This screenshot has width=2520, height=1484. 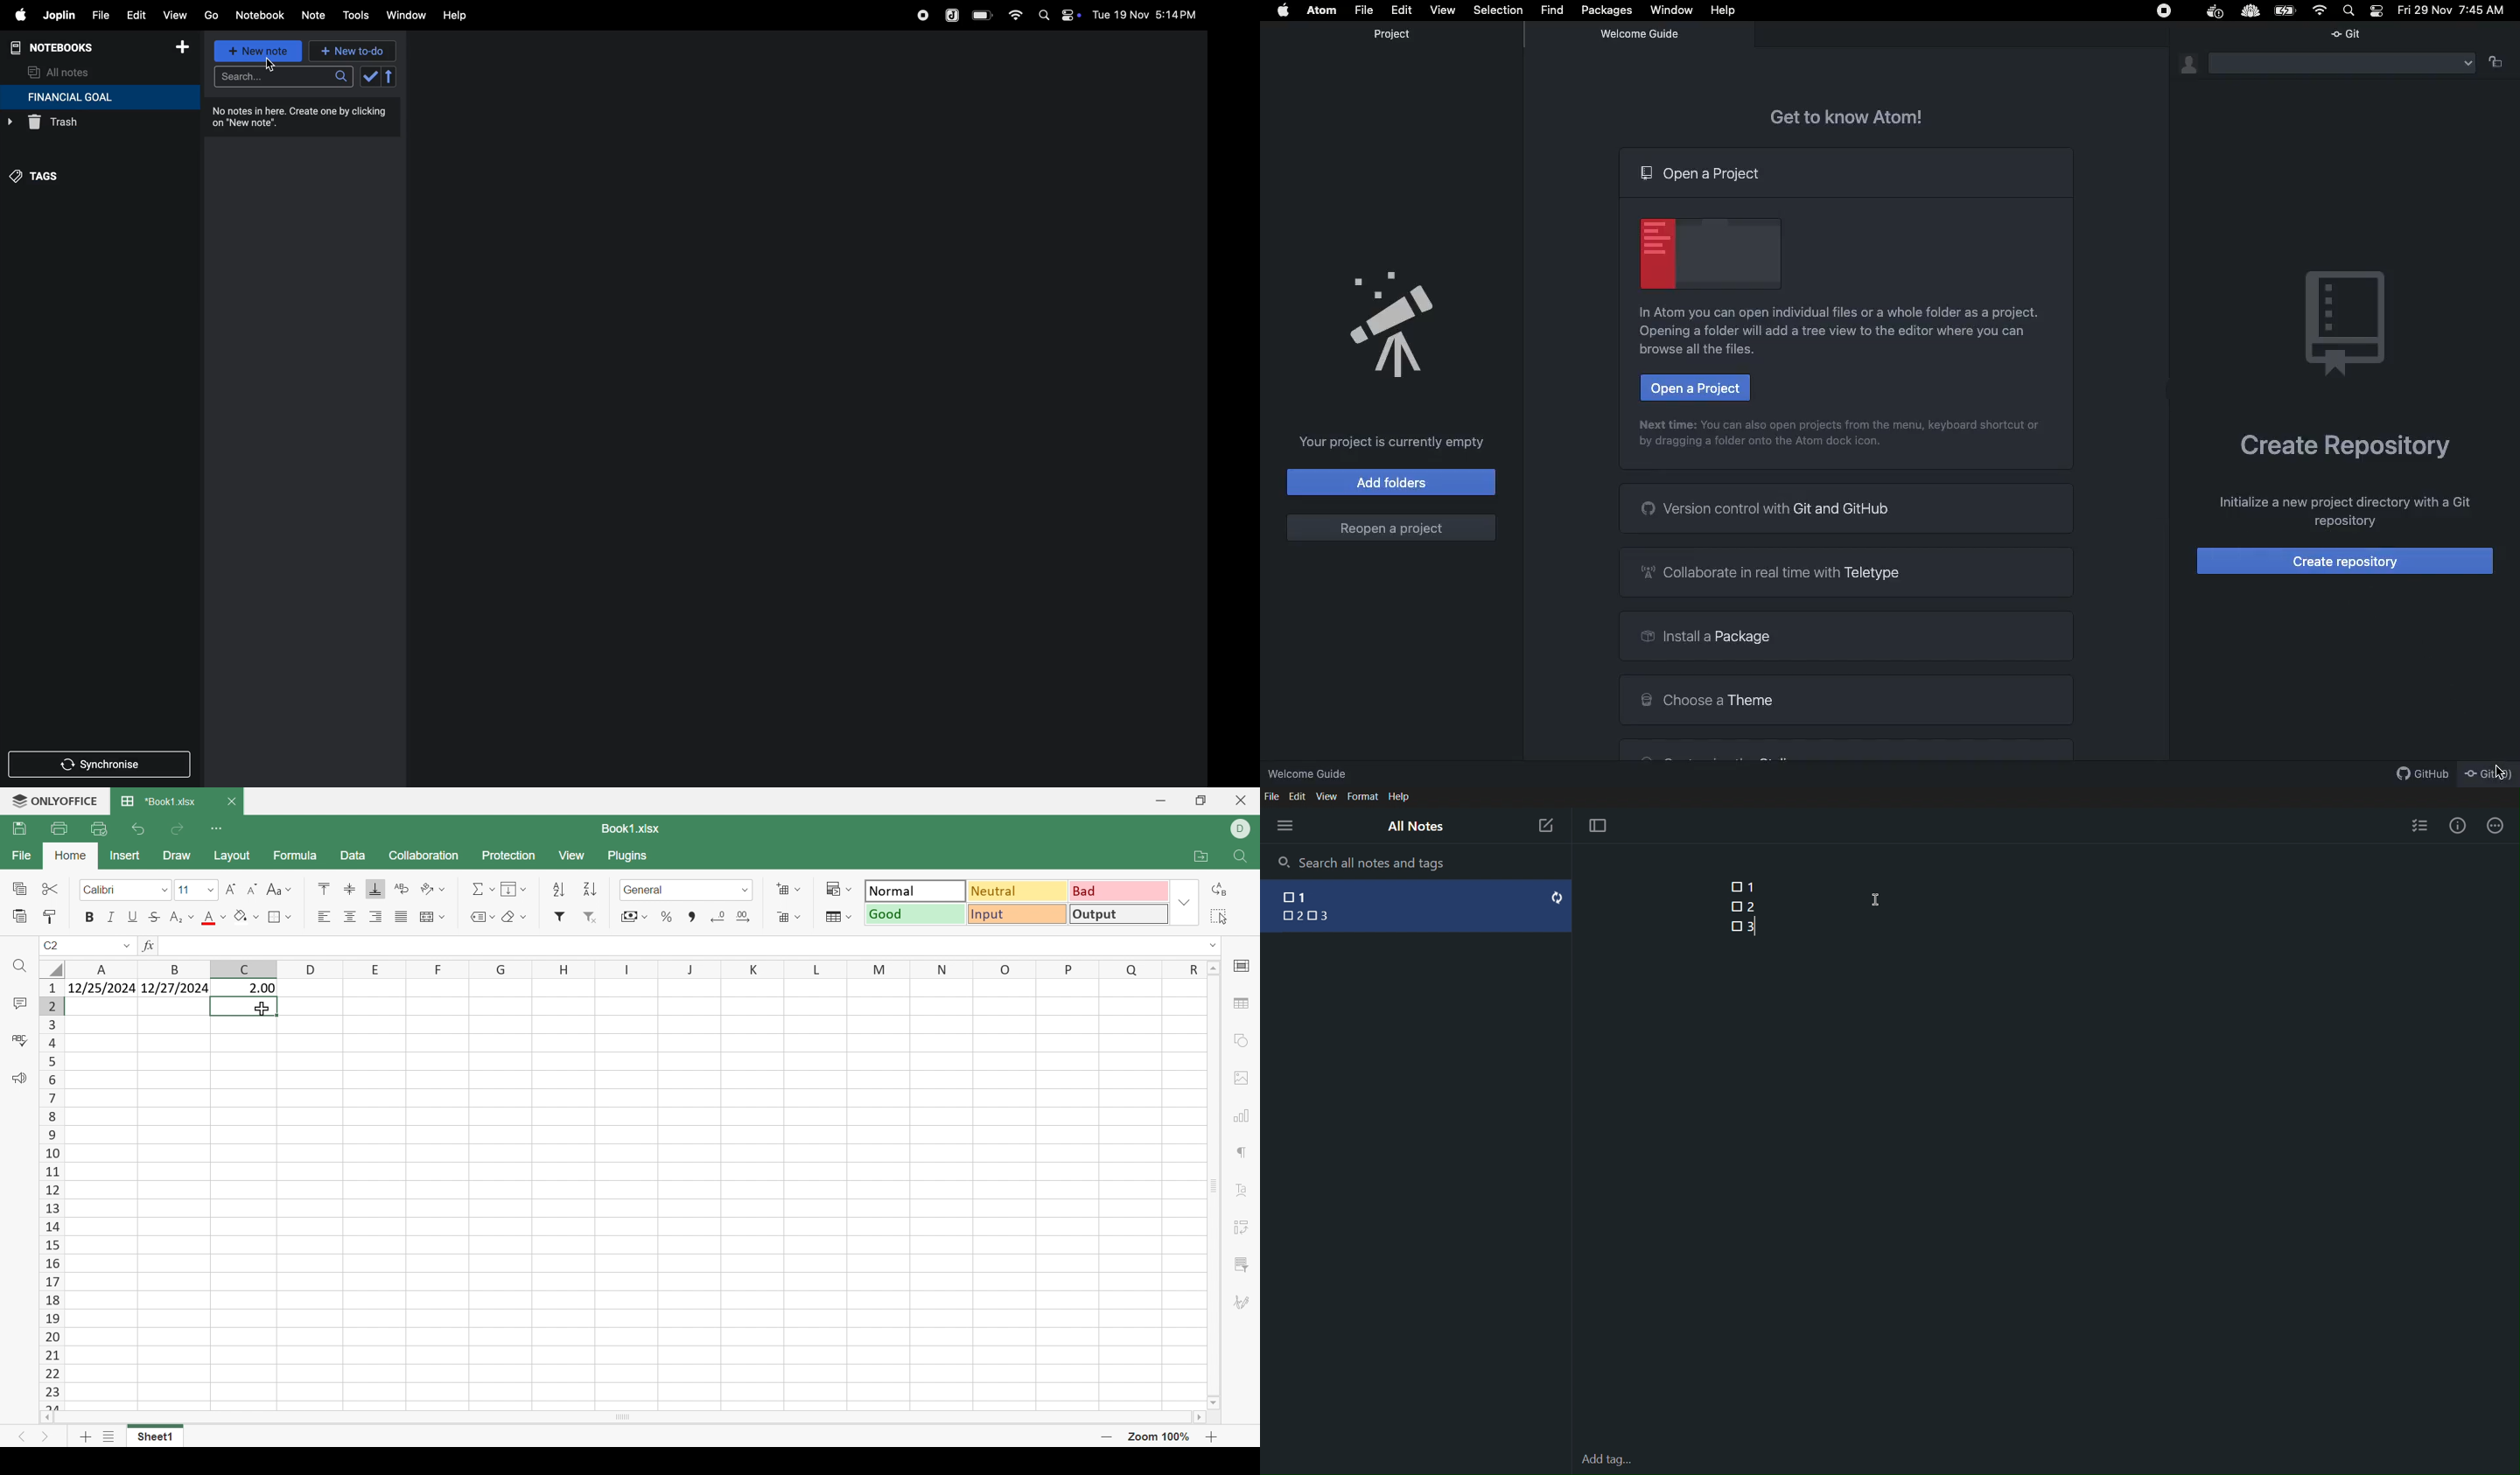 I want to click on Align Bottom, so click(x=375, y=890).